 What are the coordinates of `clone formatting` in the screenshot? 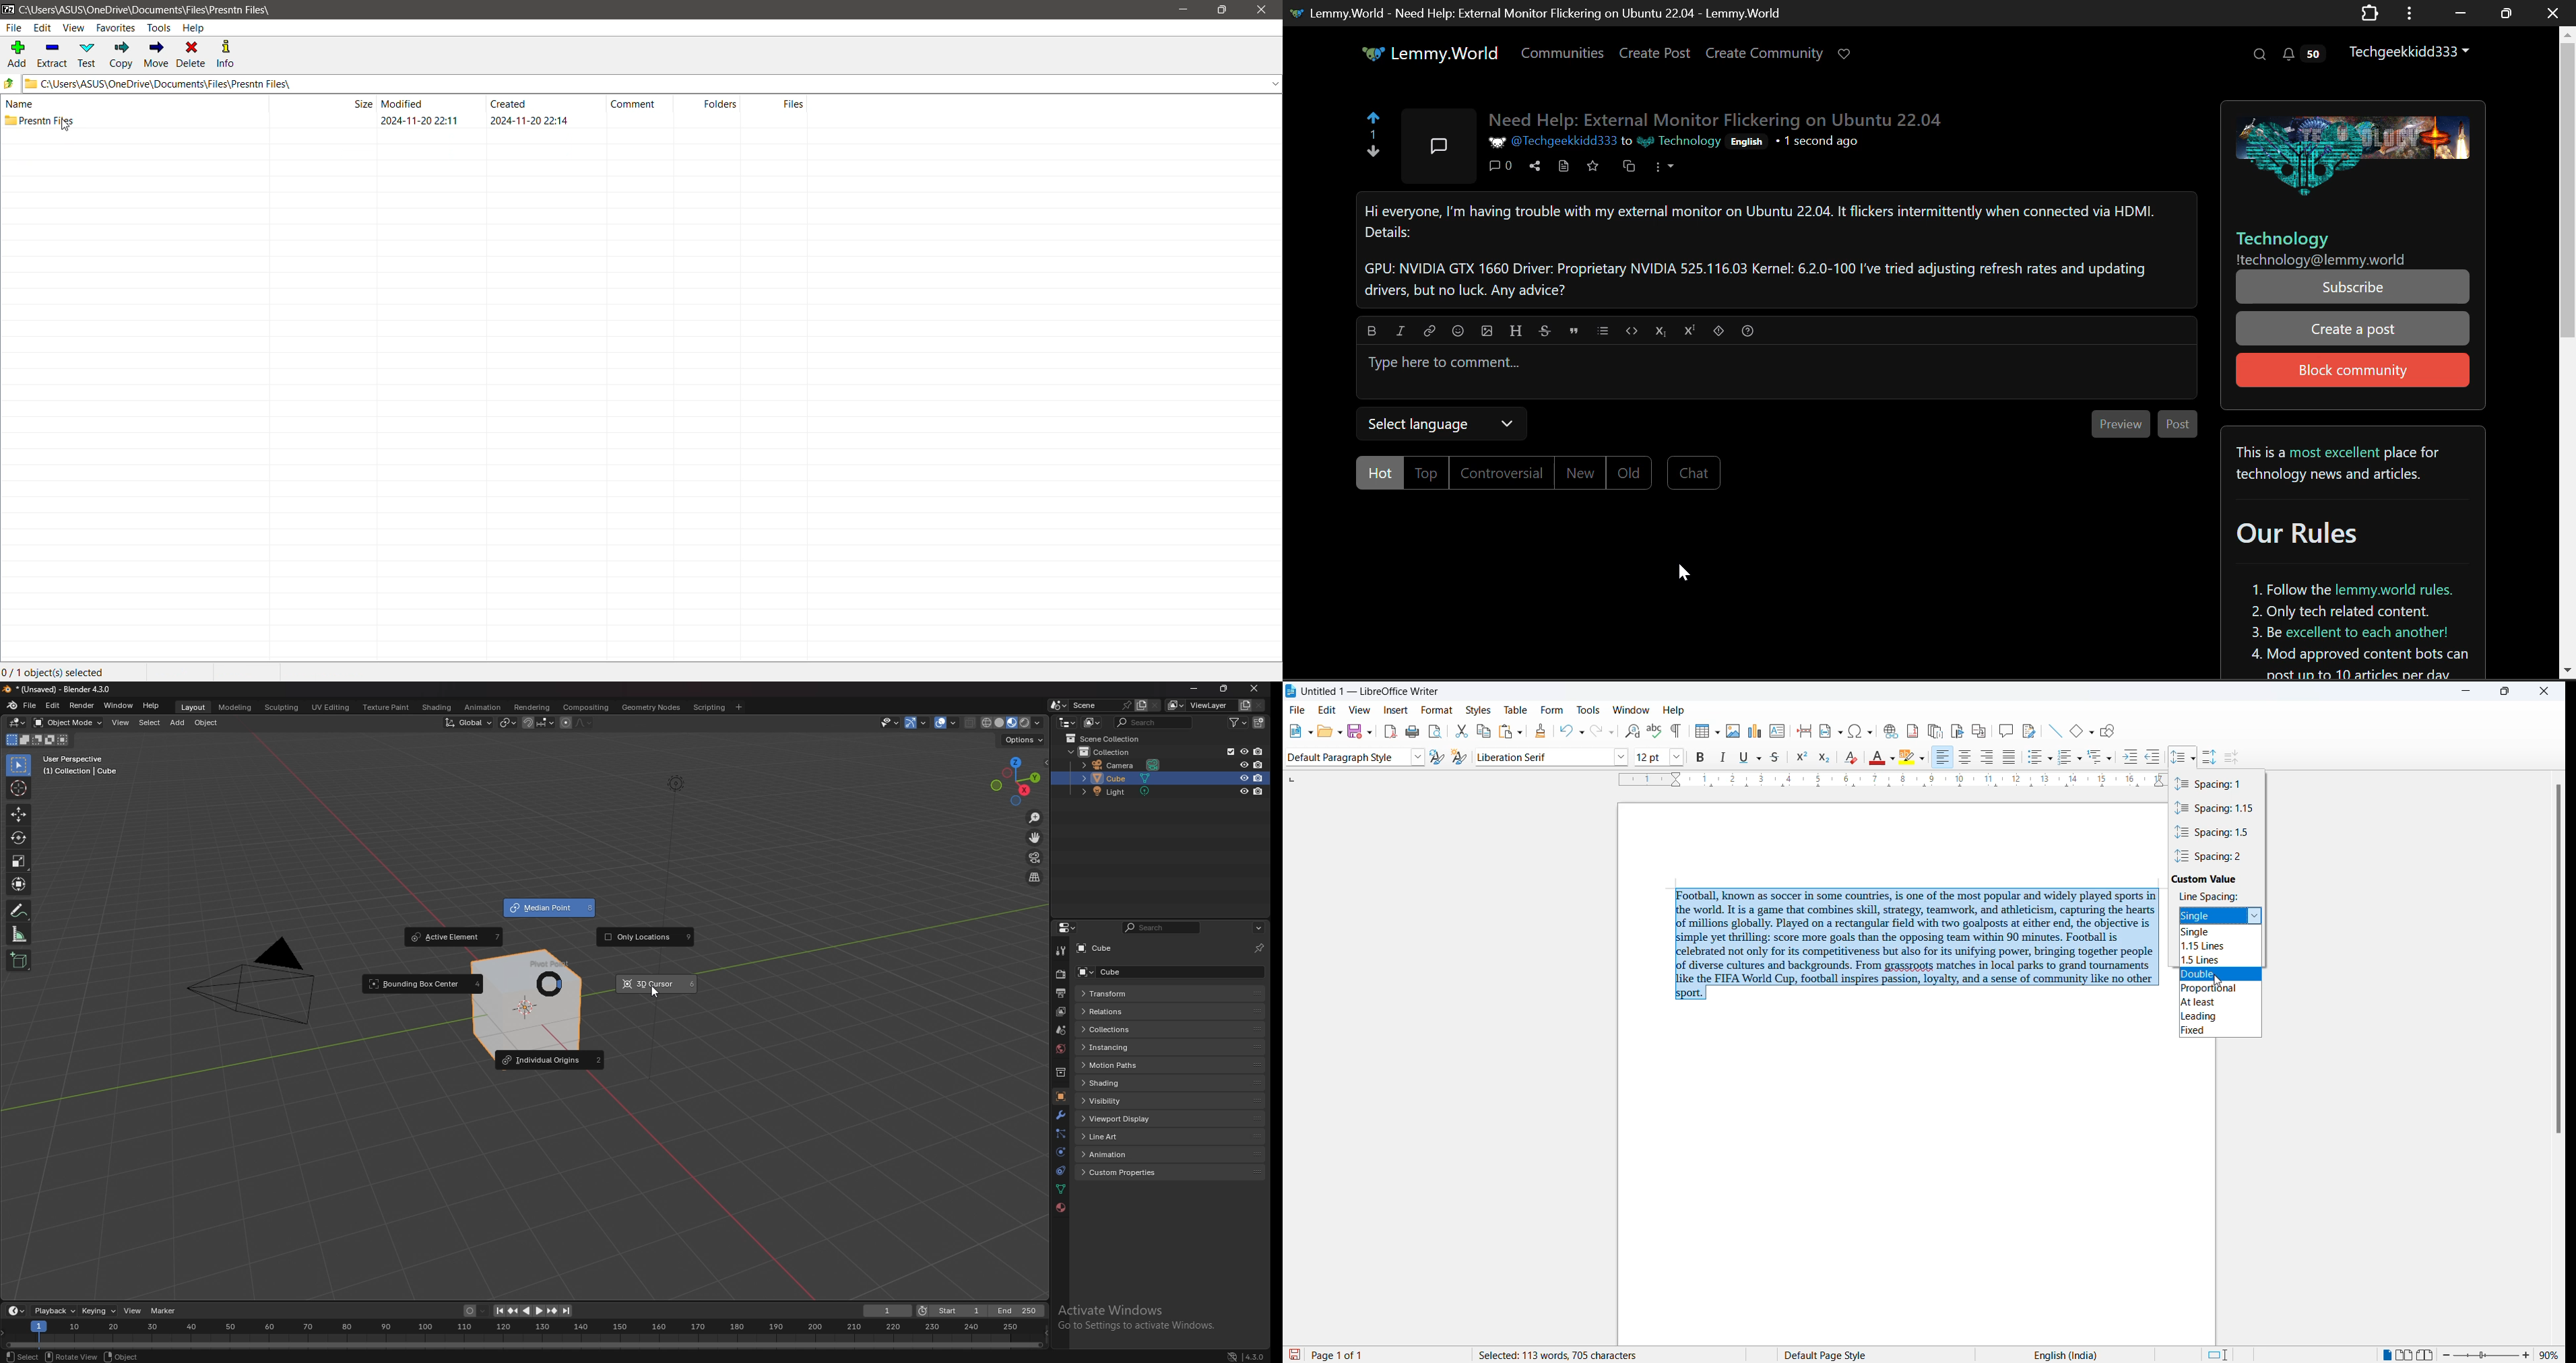 It's located at (1542, 731).